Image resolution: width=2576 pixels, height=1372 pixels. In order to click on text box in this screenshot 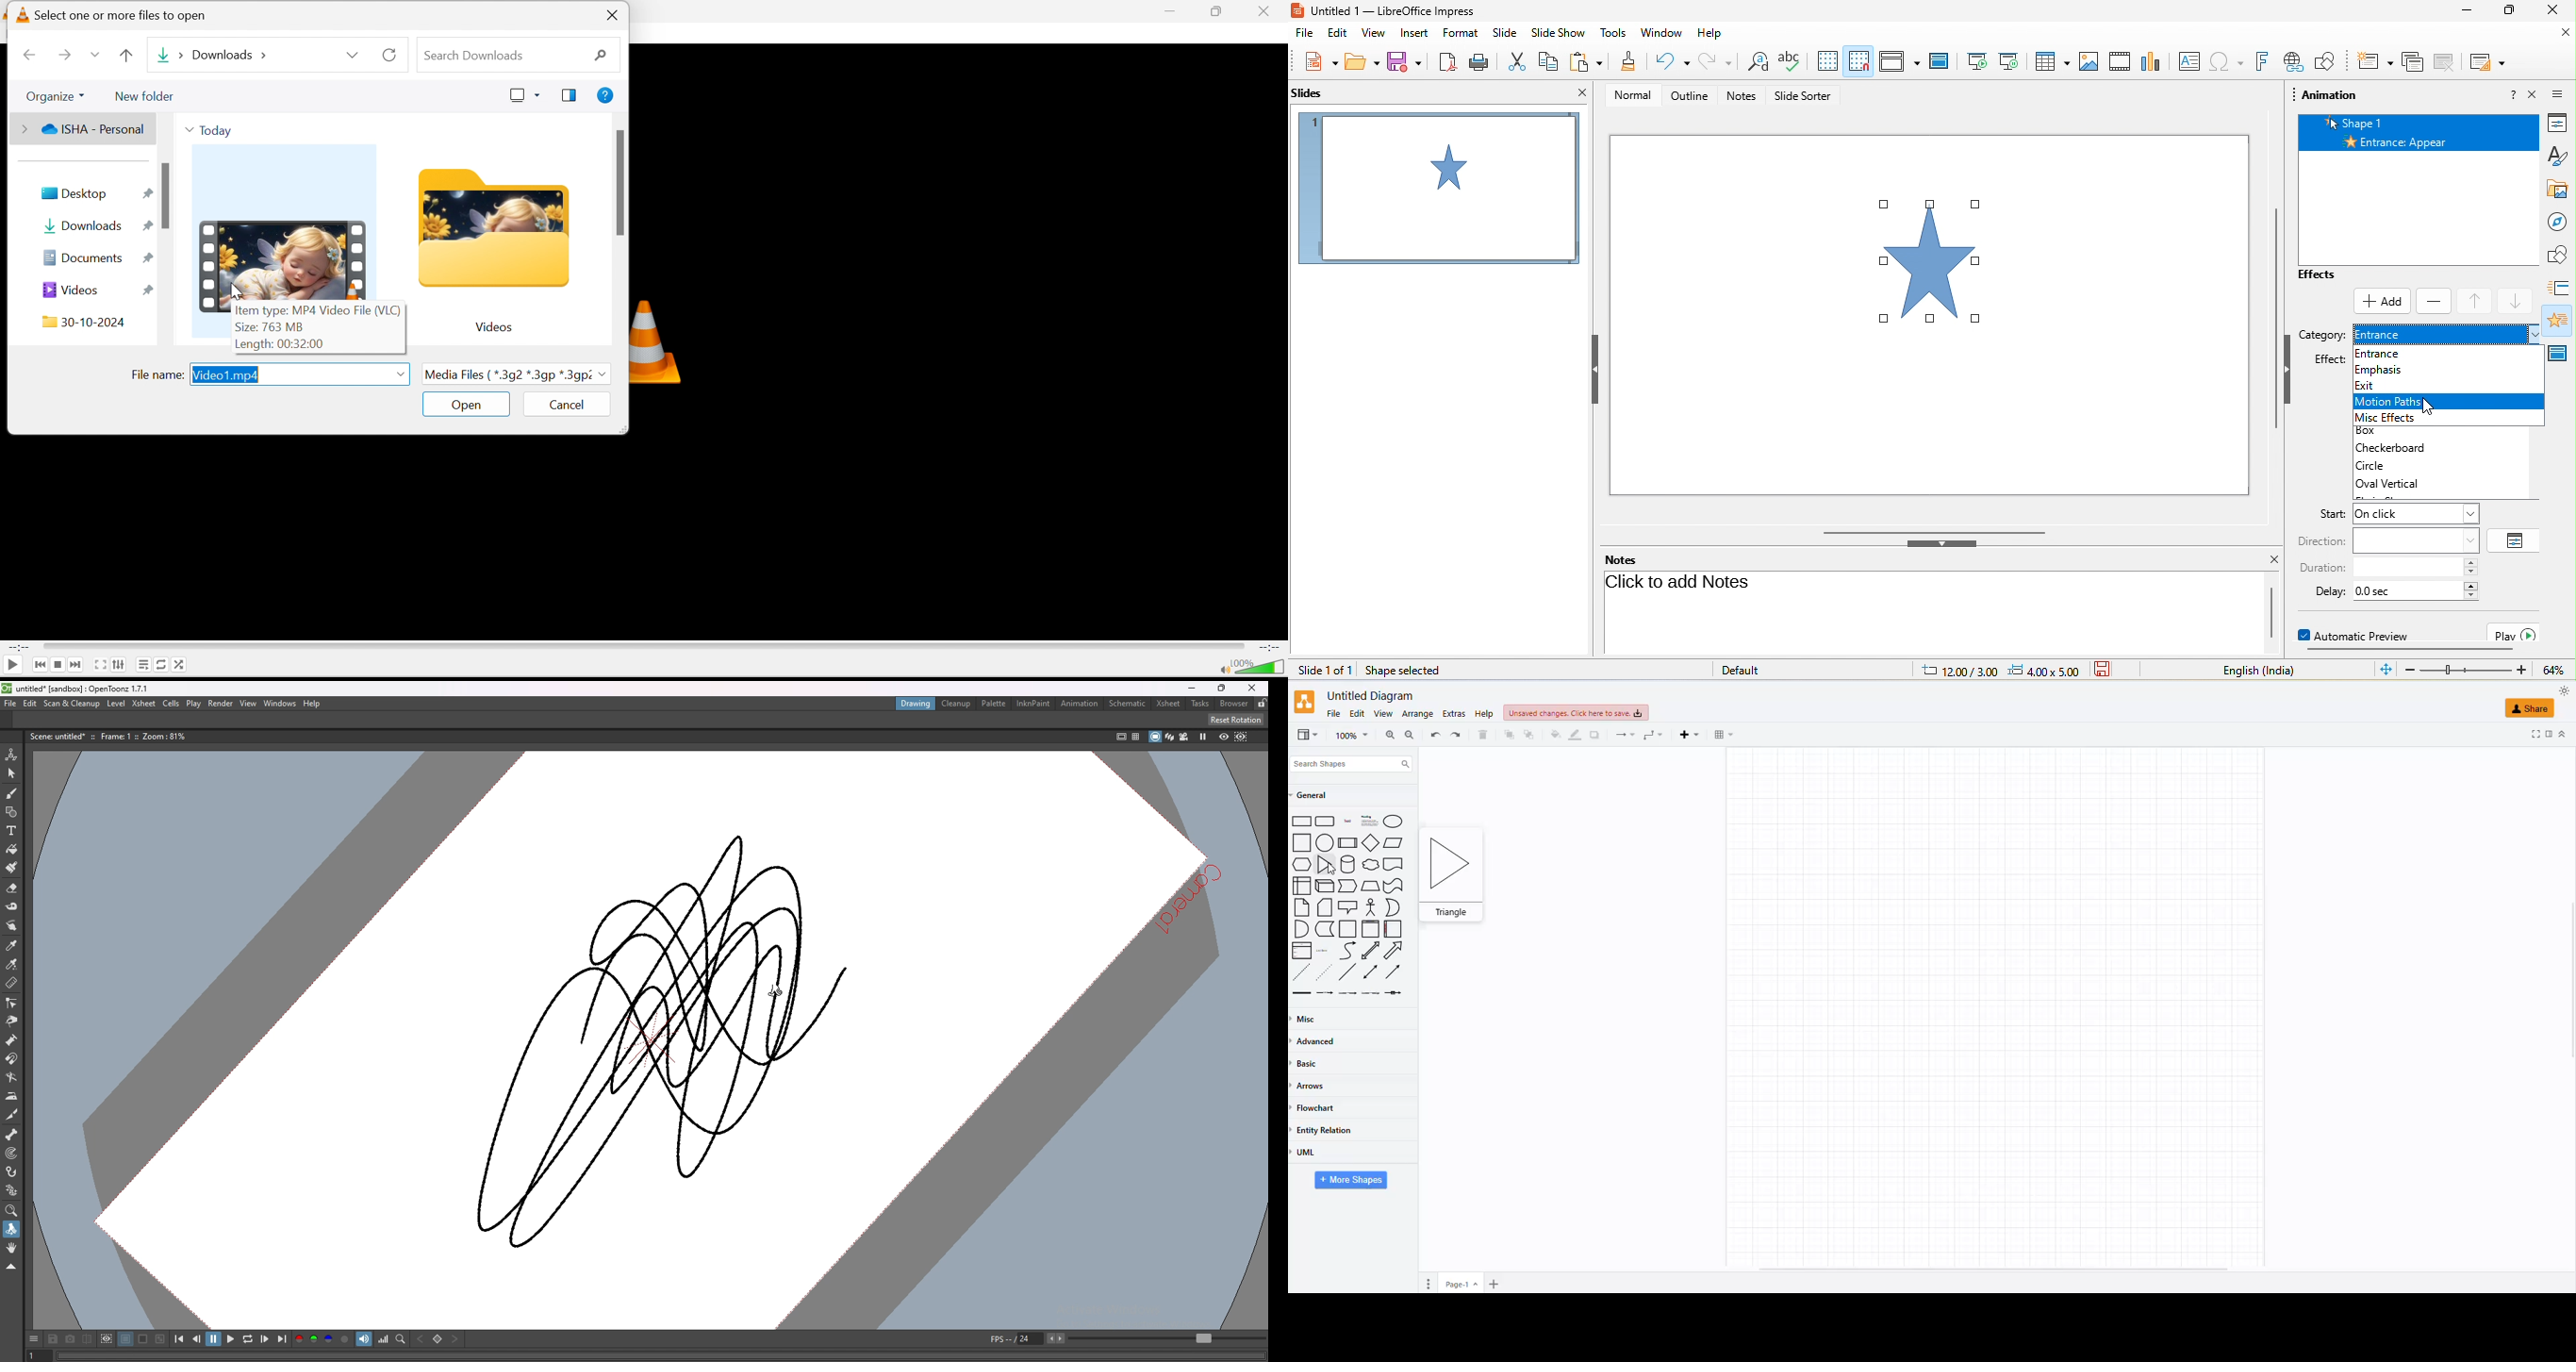, I will do `click(2190, 60)`.